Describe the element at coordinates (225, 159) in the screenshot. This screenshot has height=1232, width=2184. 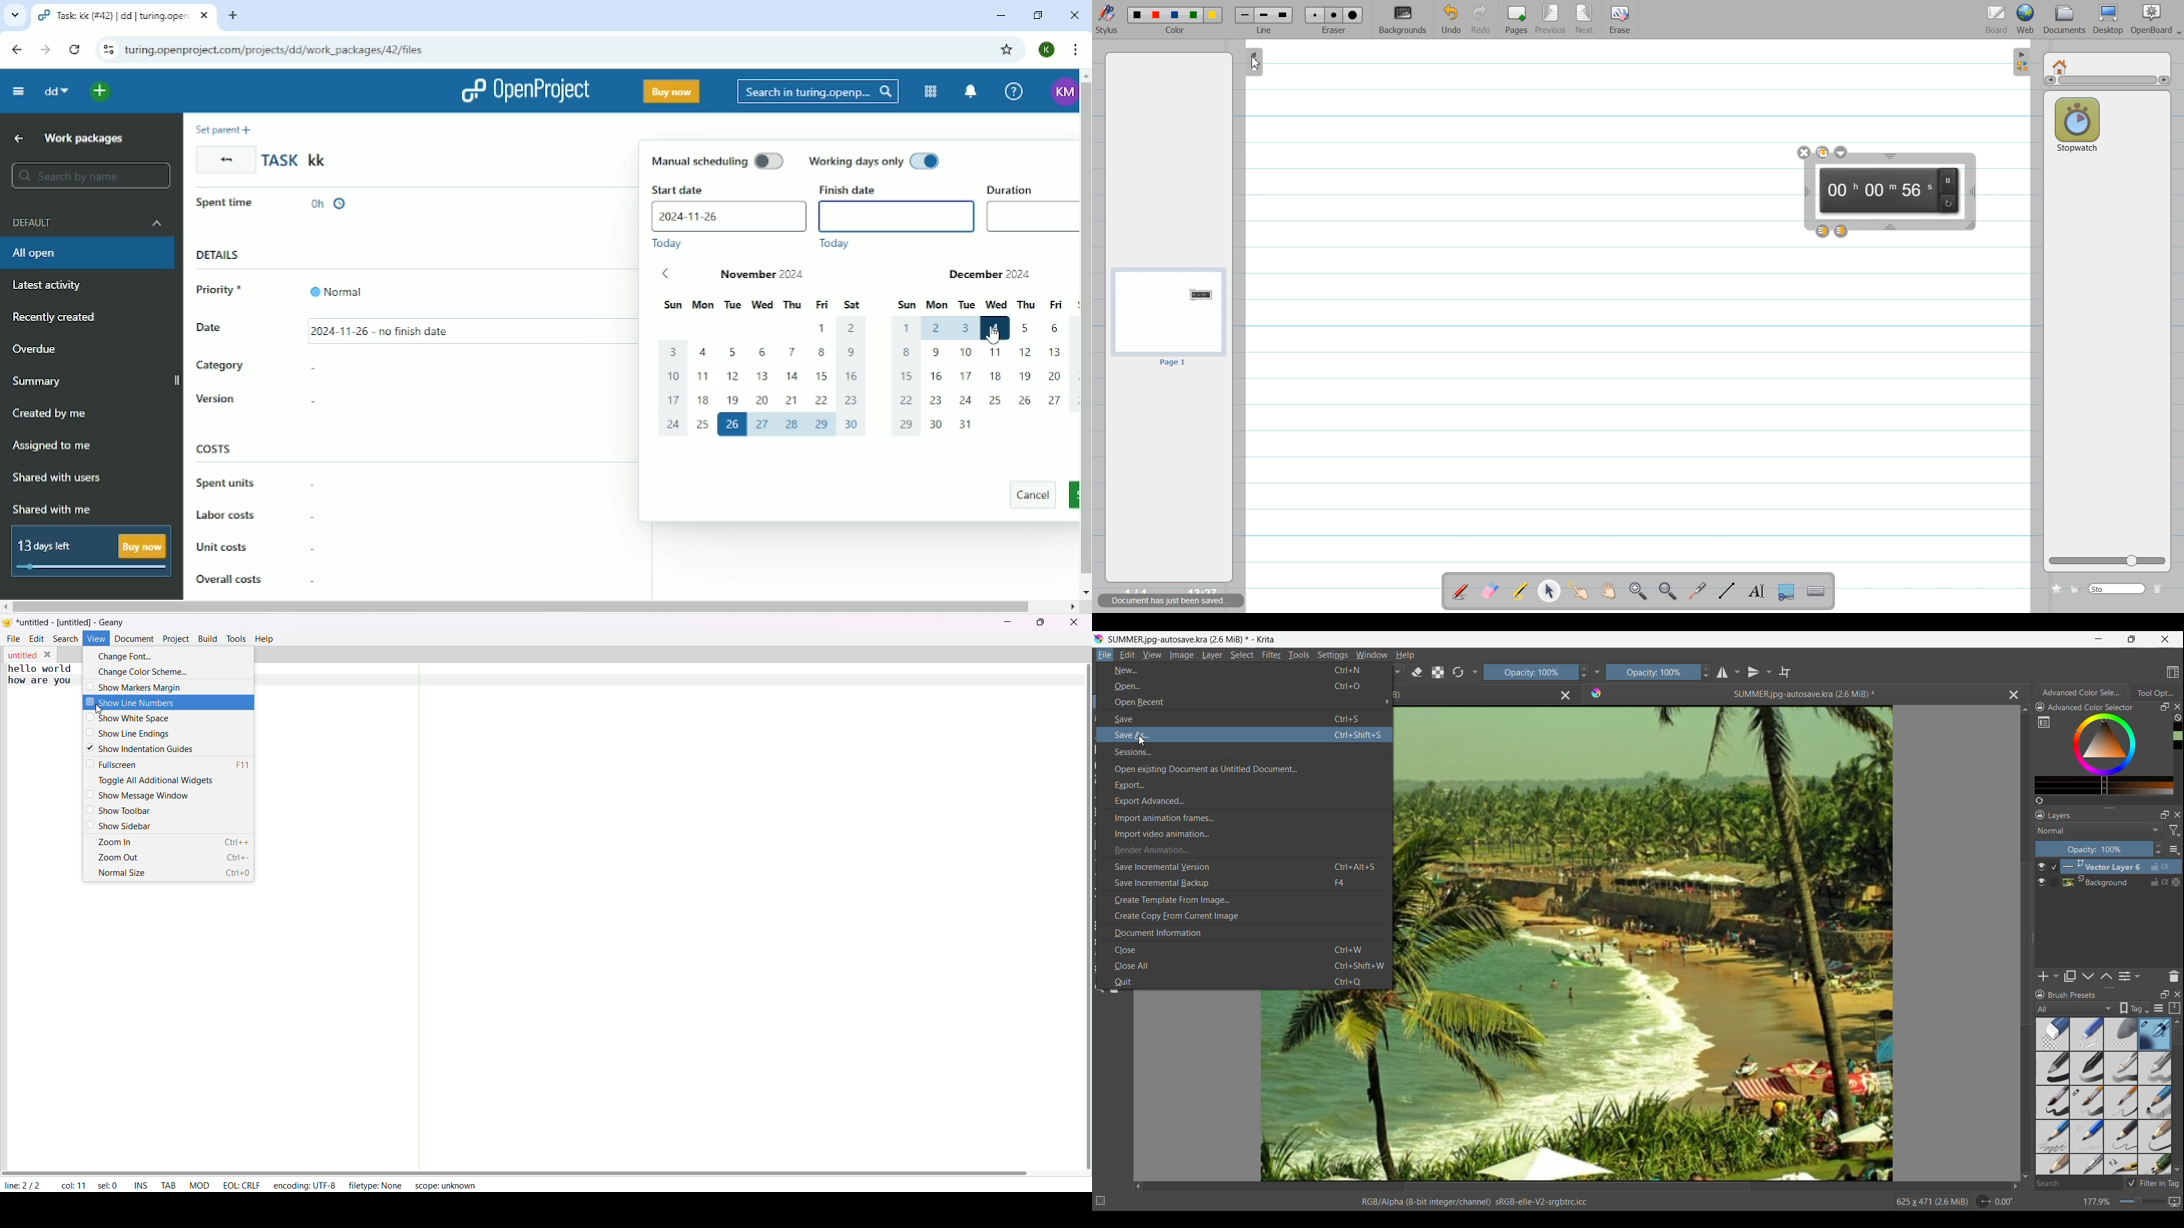
I see `Back` at that location.